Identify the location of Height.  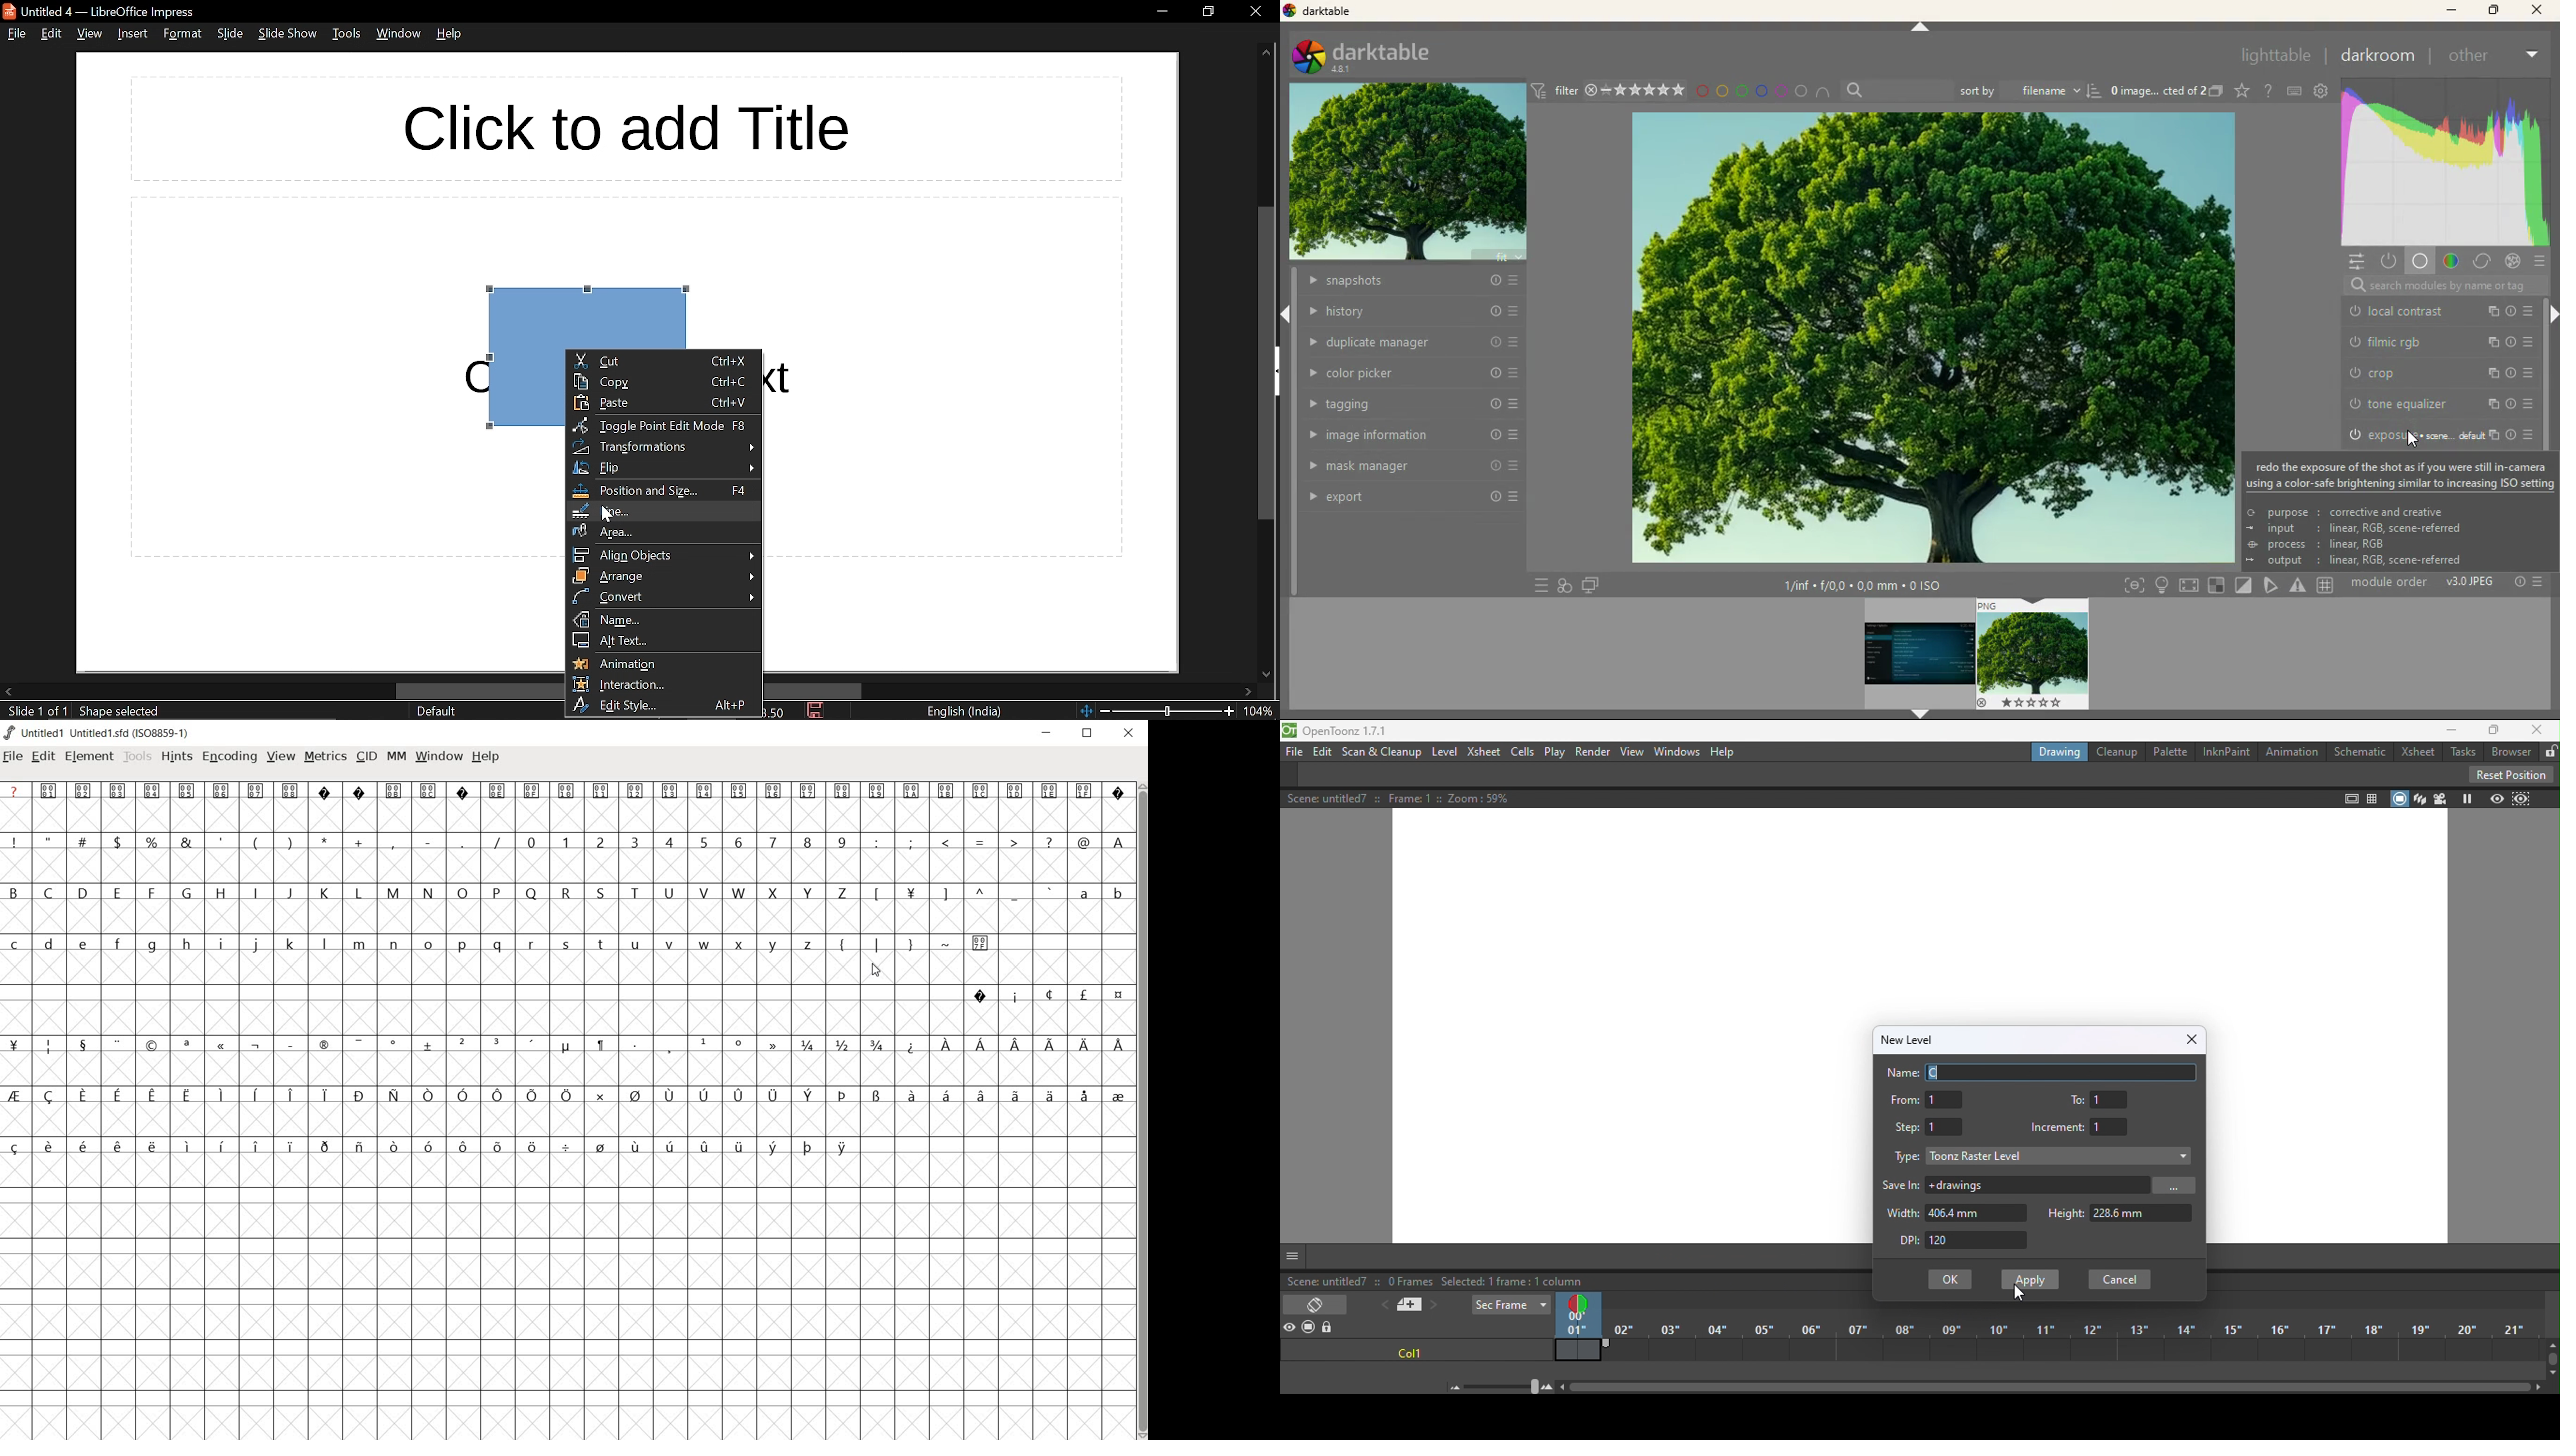
(2119, 1214).